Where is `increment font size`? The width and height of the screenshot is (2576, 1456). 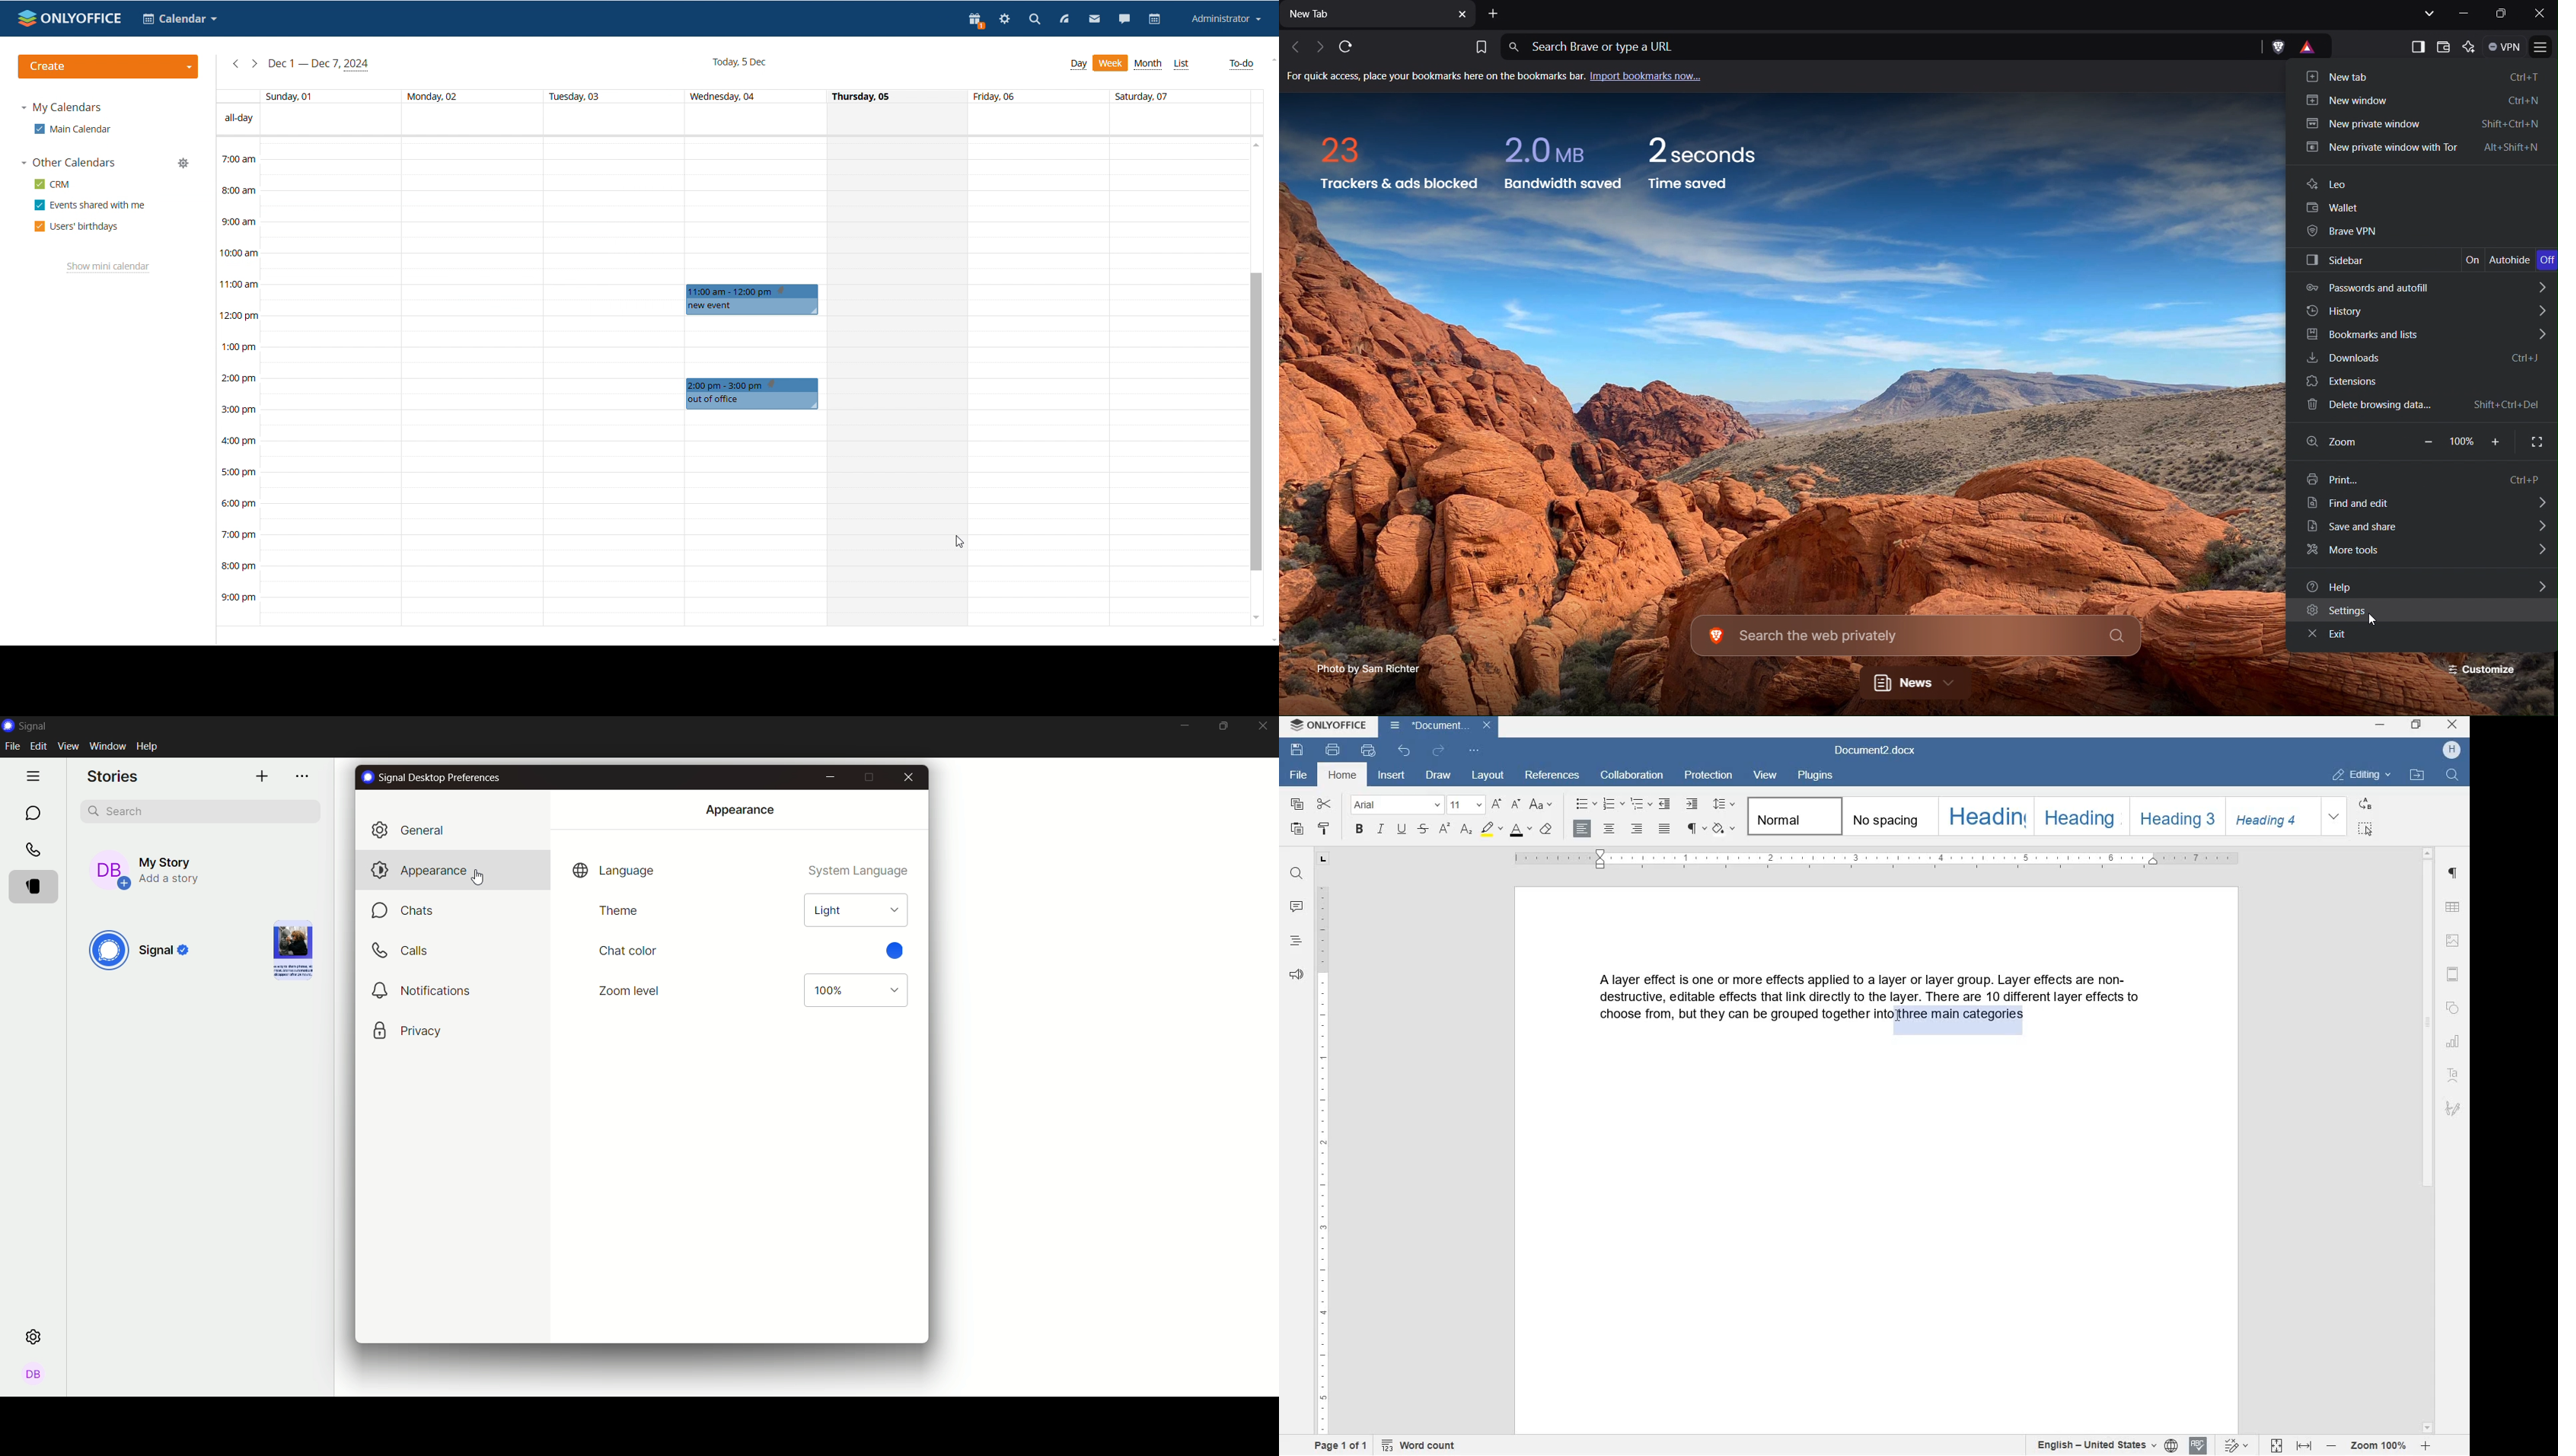 increment font size is located at coordinates (1497, 803).